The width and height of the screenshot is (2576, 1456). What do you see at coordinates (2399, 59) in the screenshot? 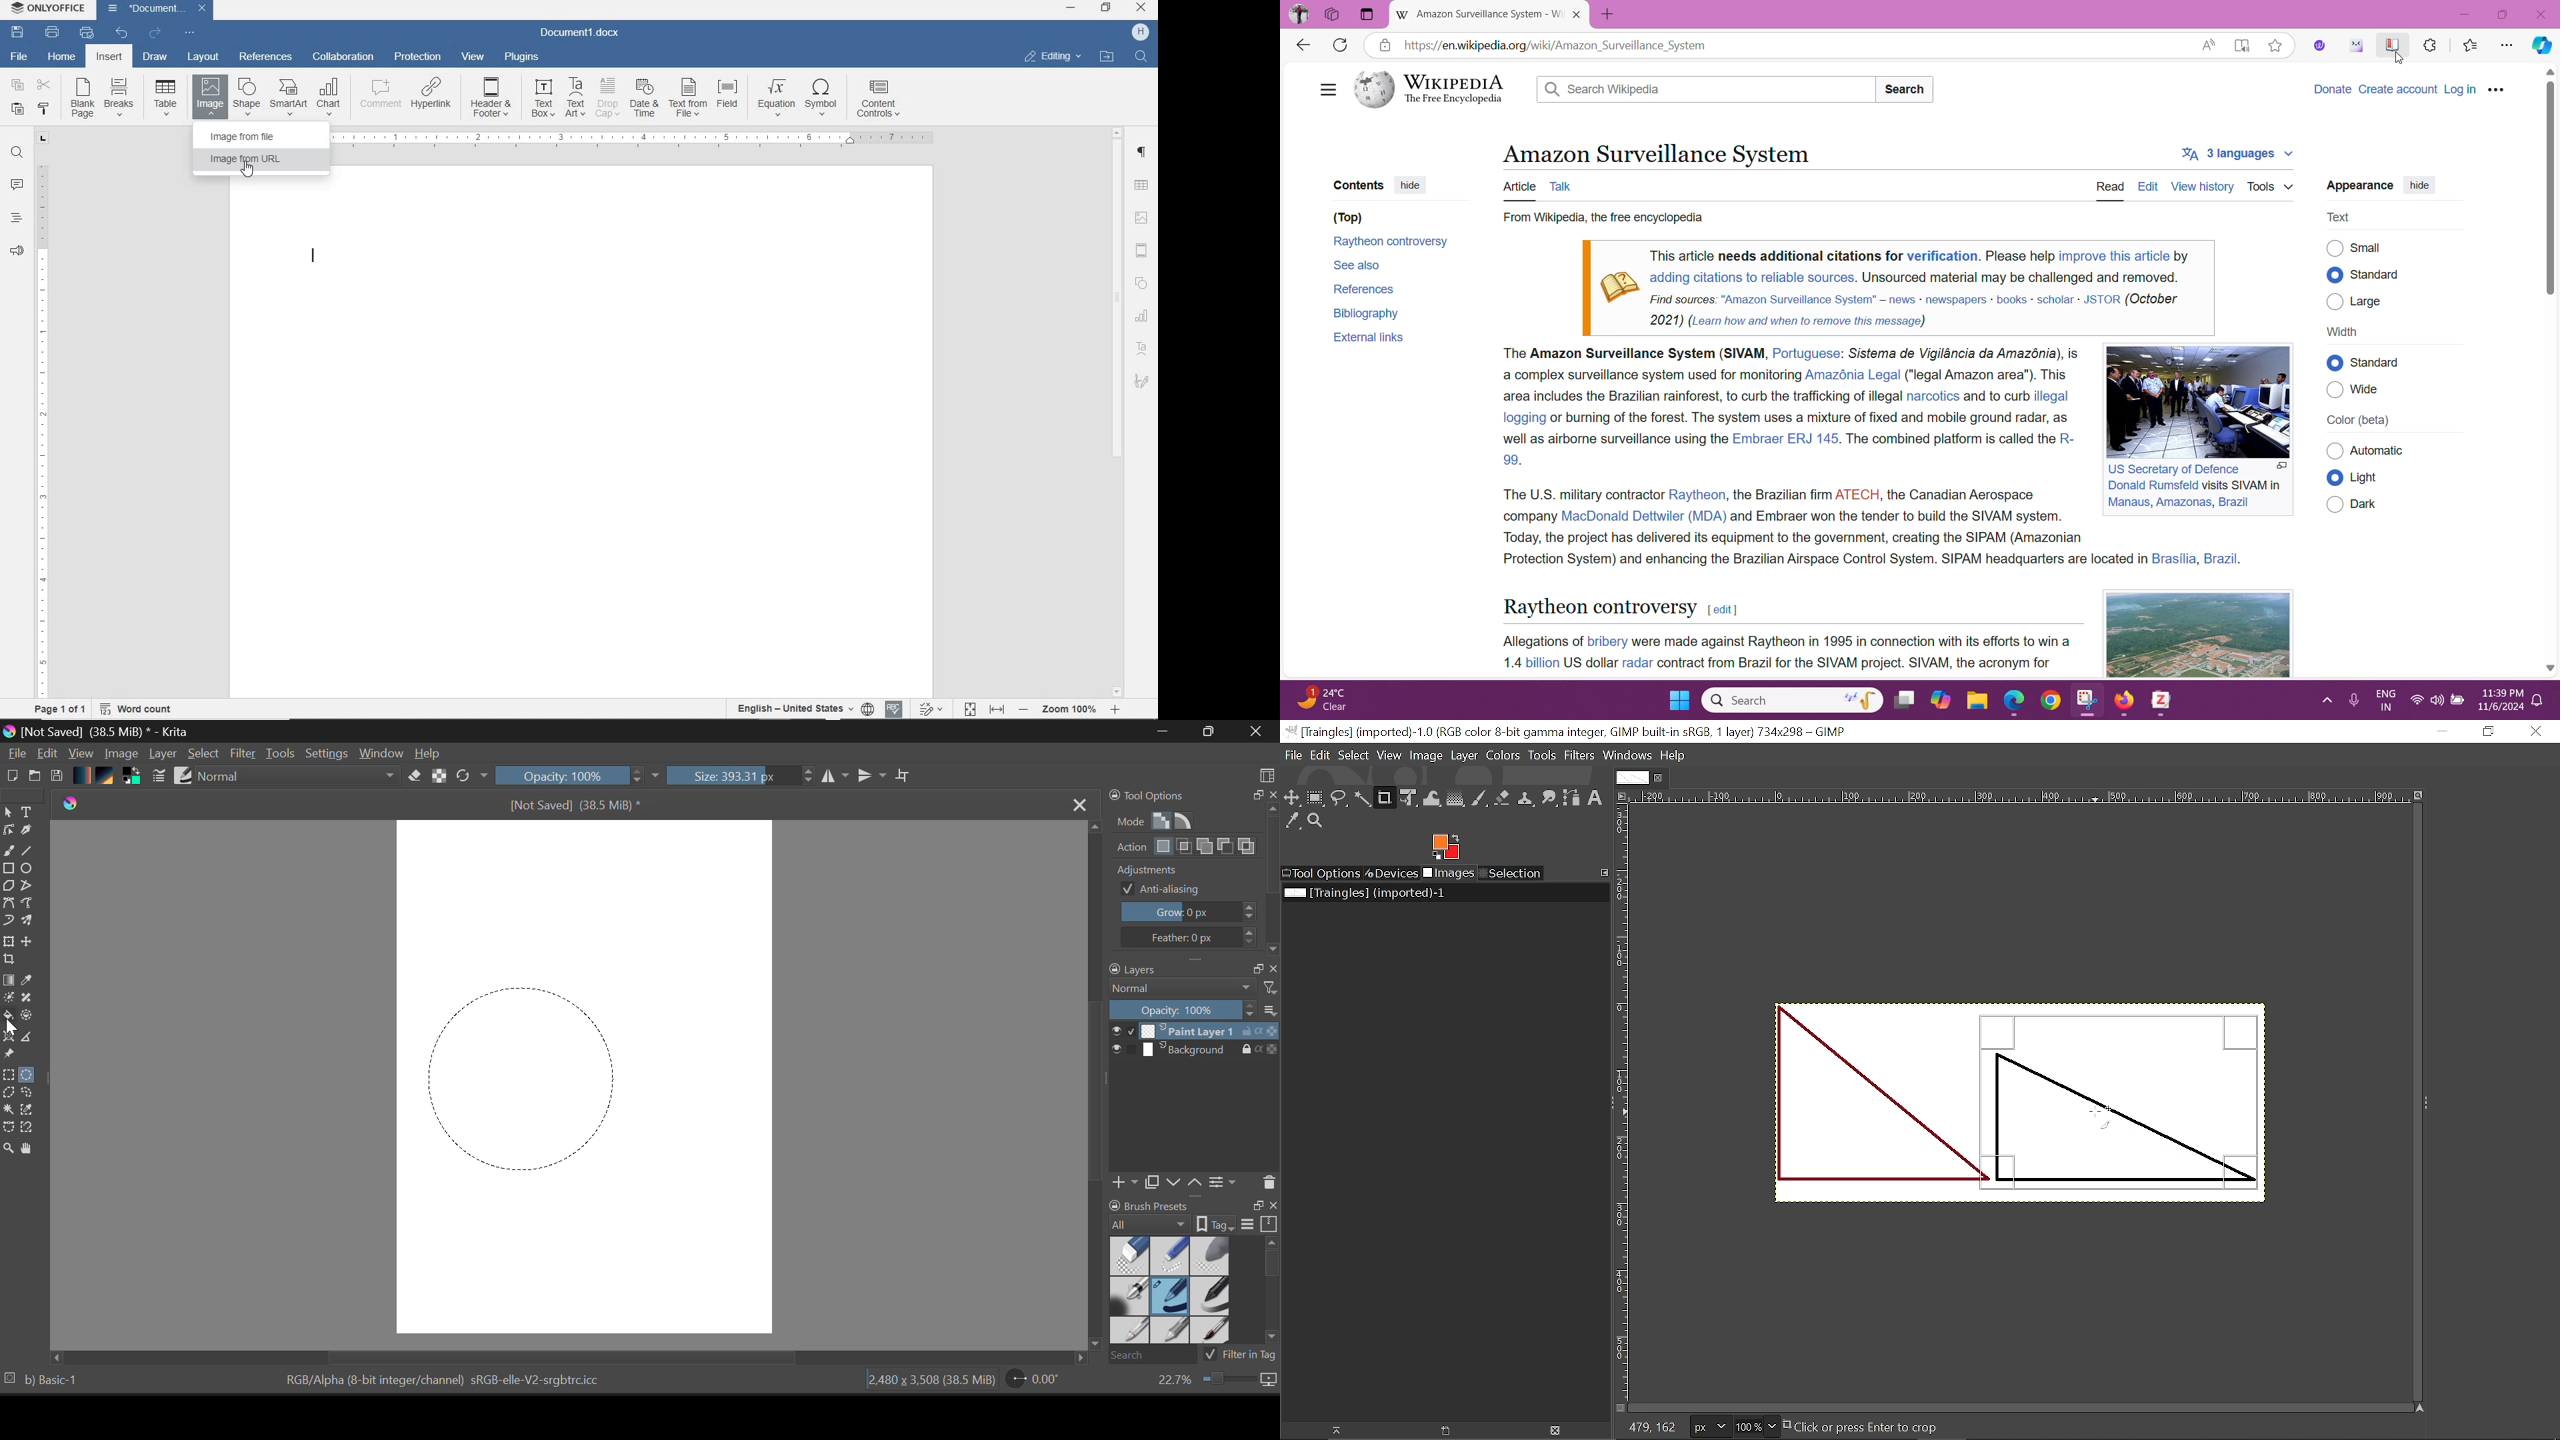
I see `cursor` at bounding box center [2399, 59].